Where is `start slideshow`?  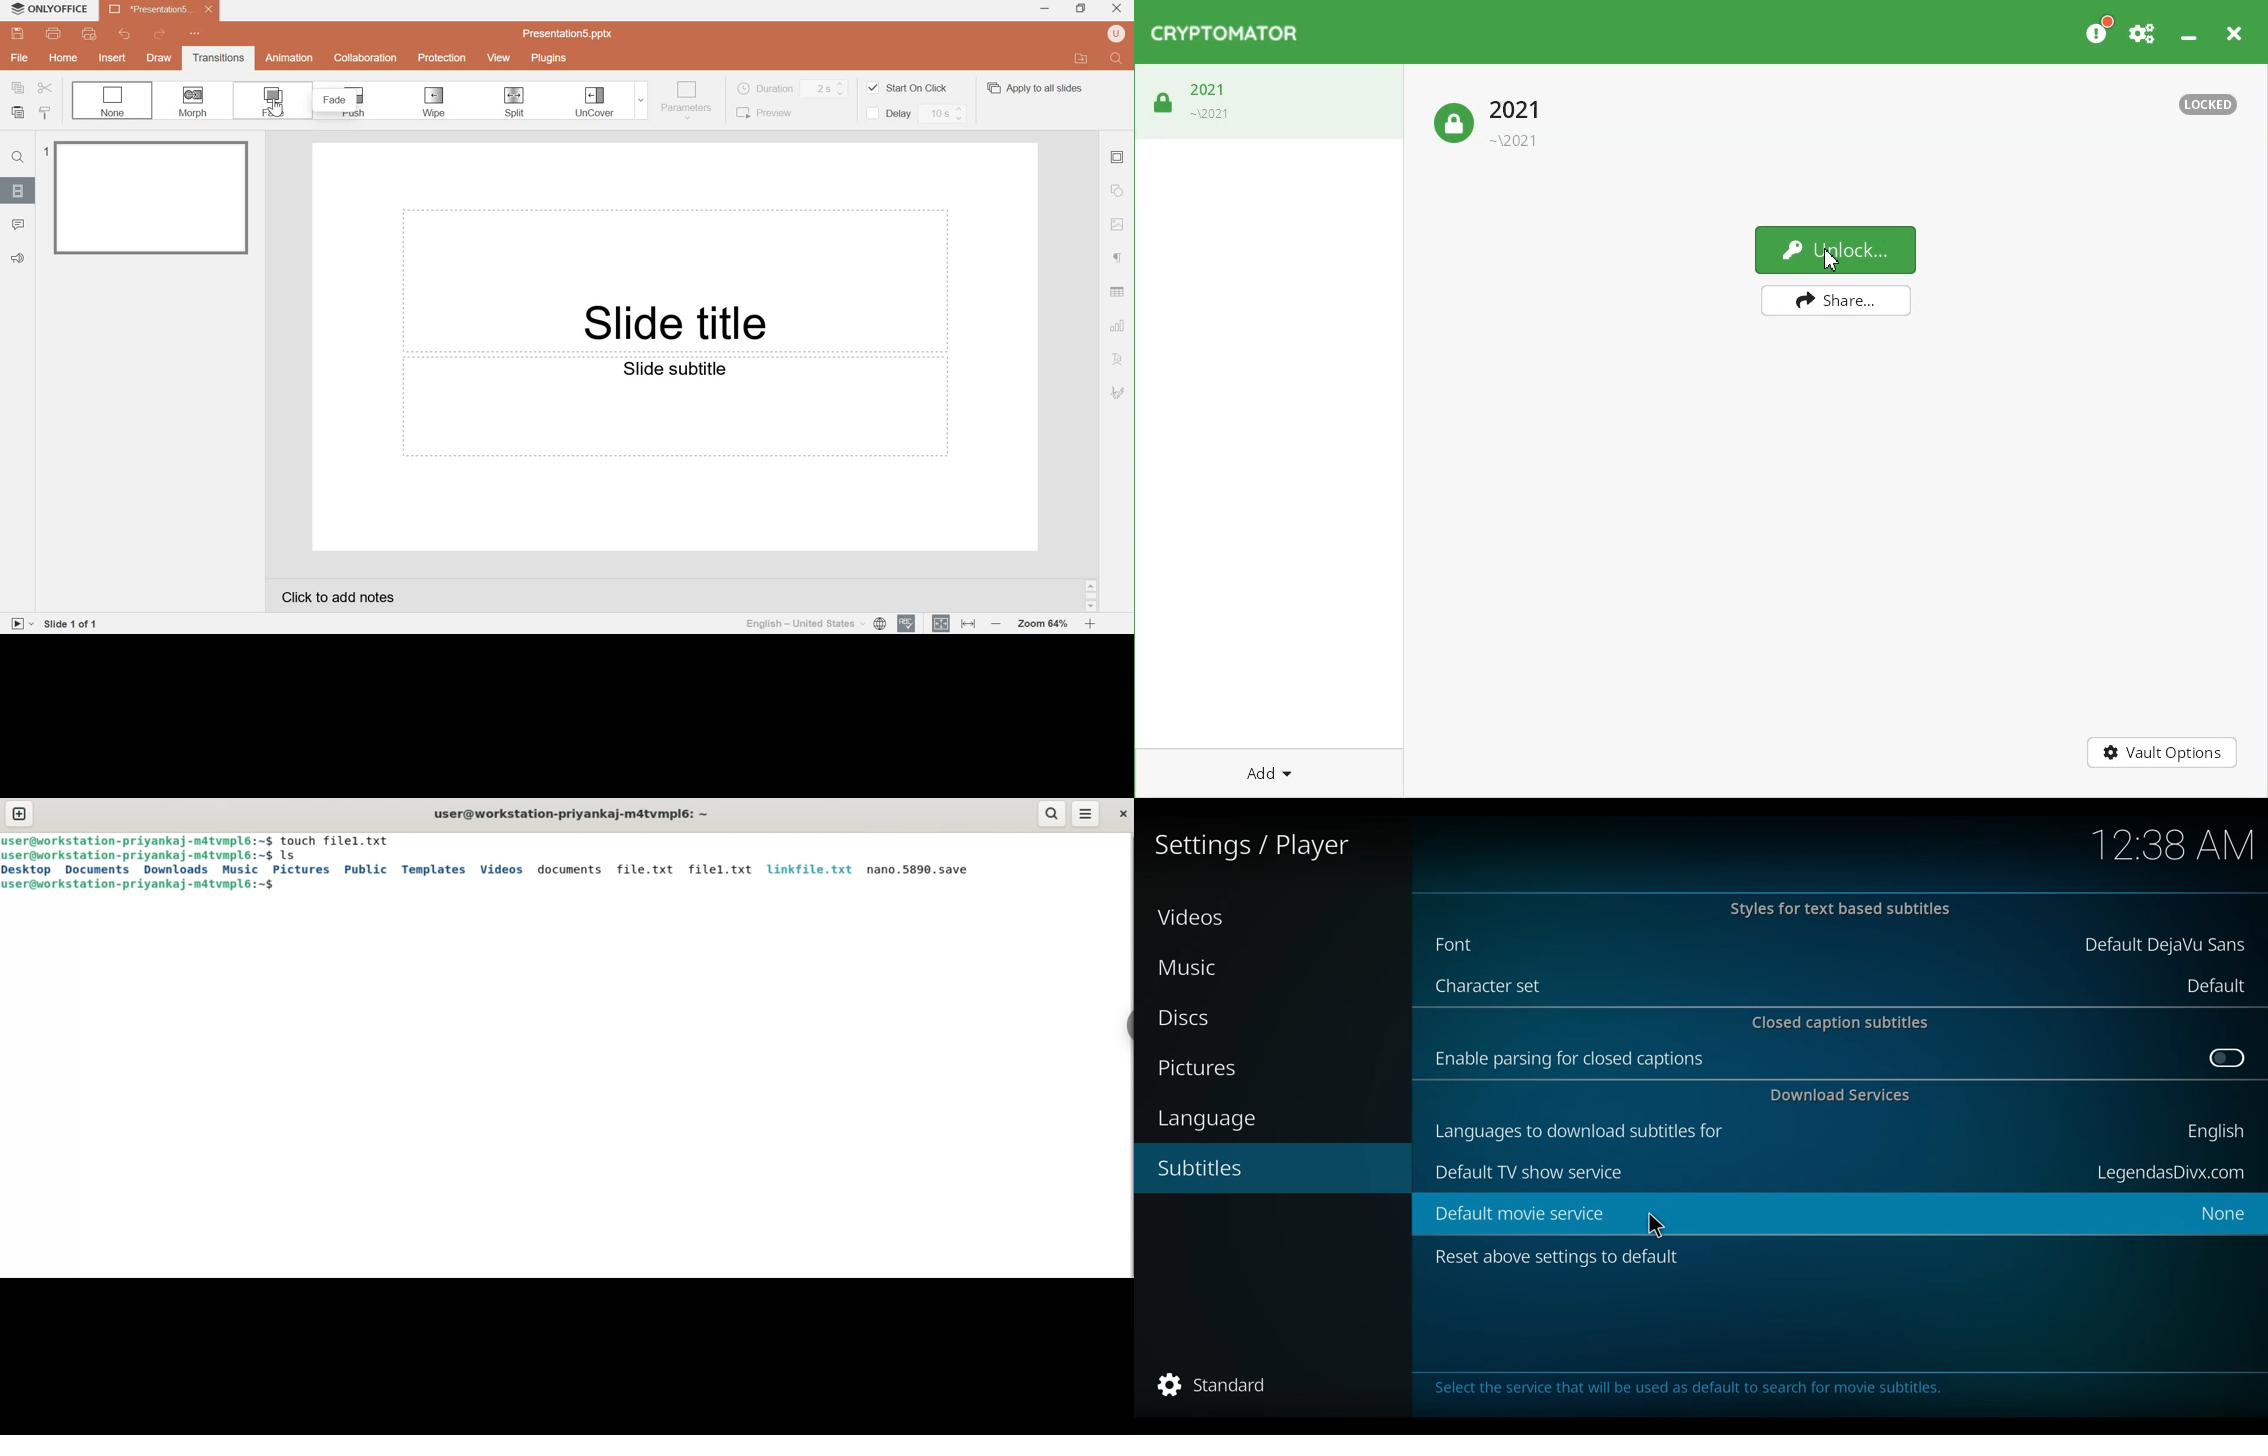
start slideshow is located at coordinates (20, 624).